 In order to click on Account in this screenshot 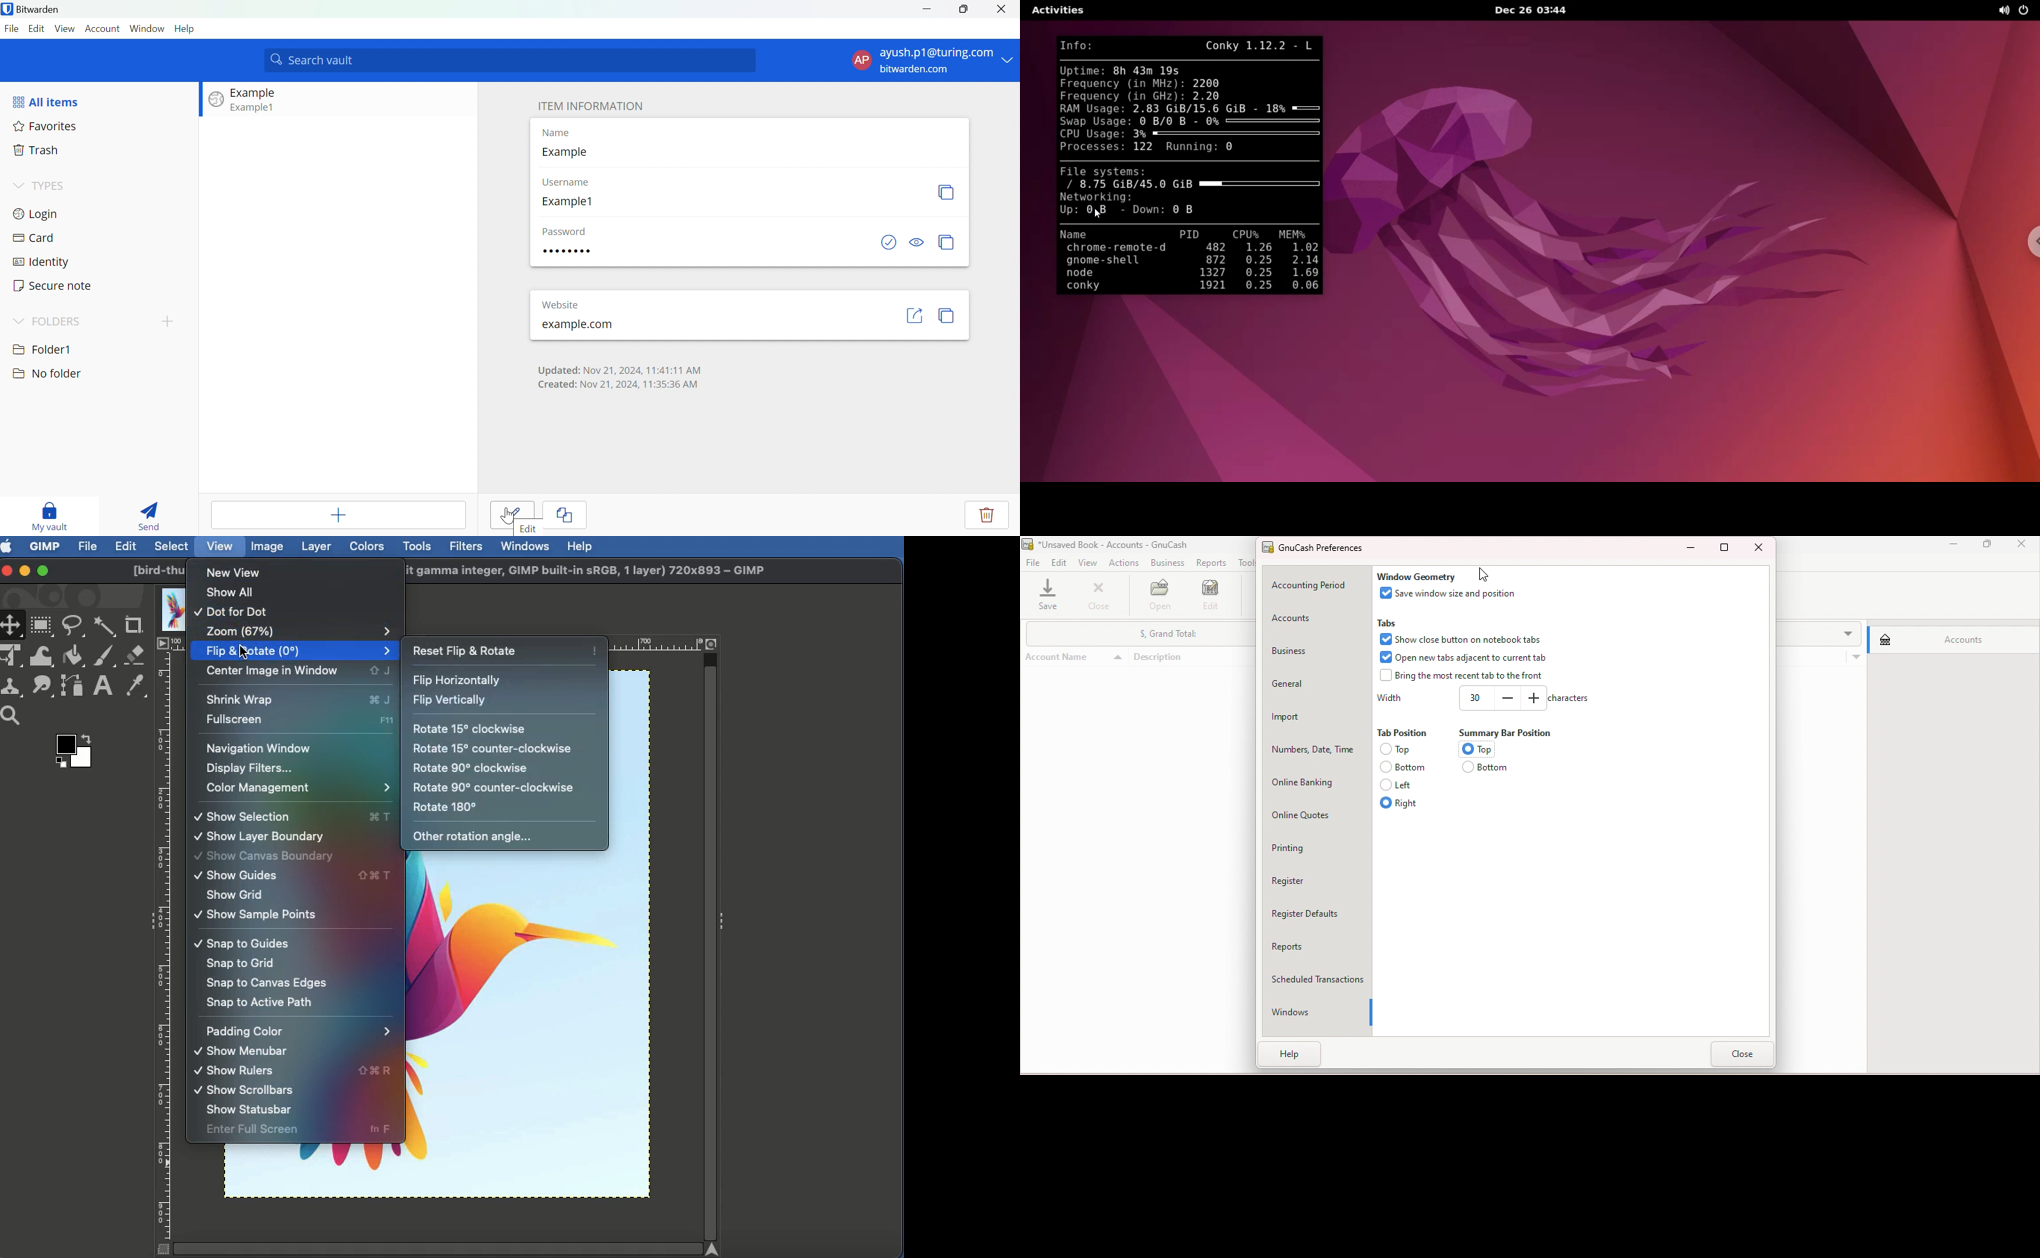, I will do `click(103, 29)`.